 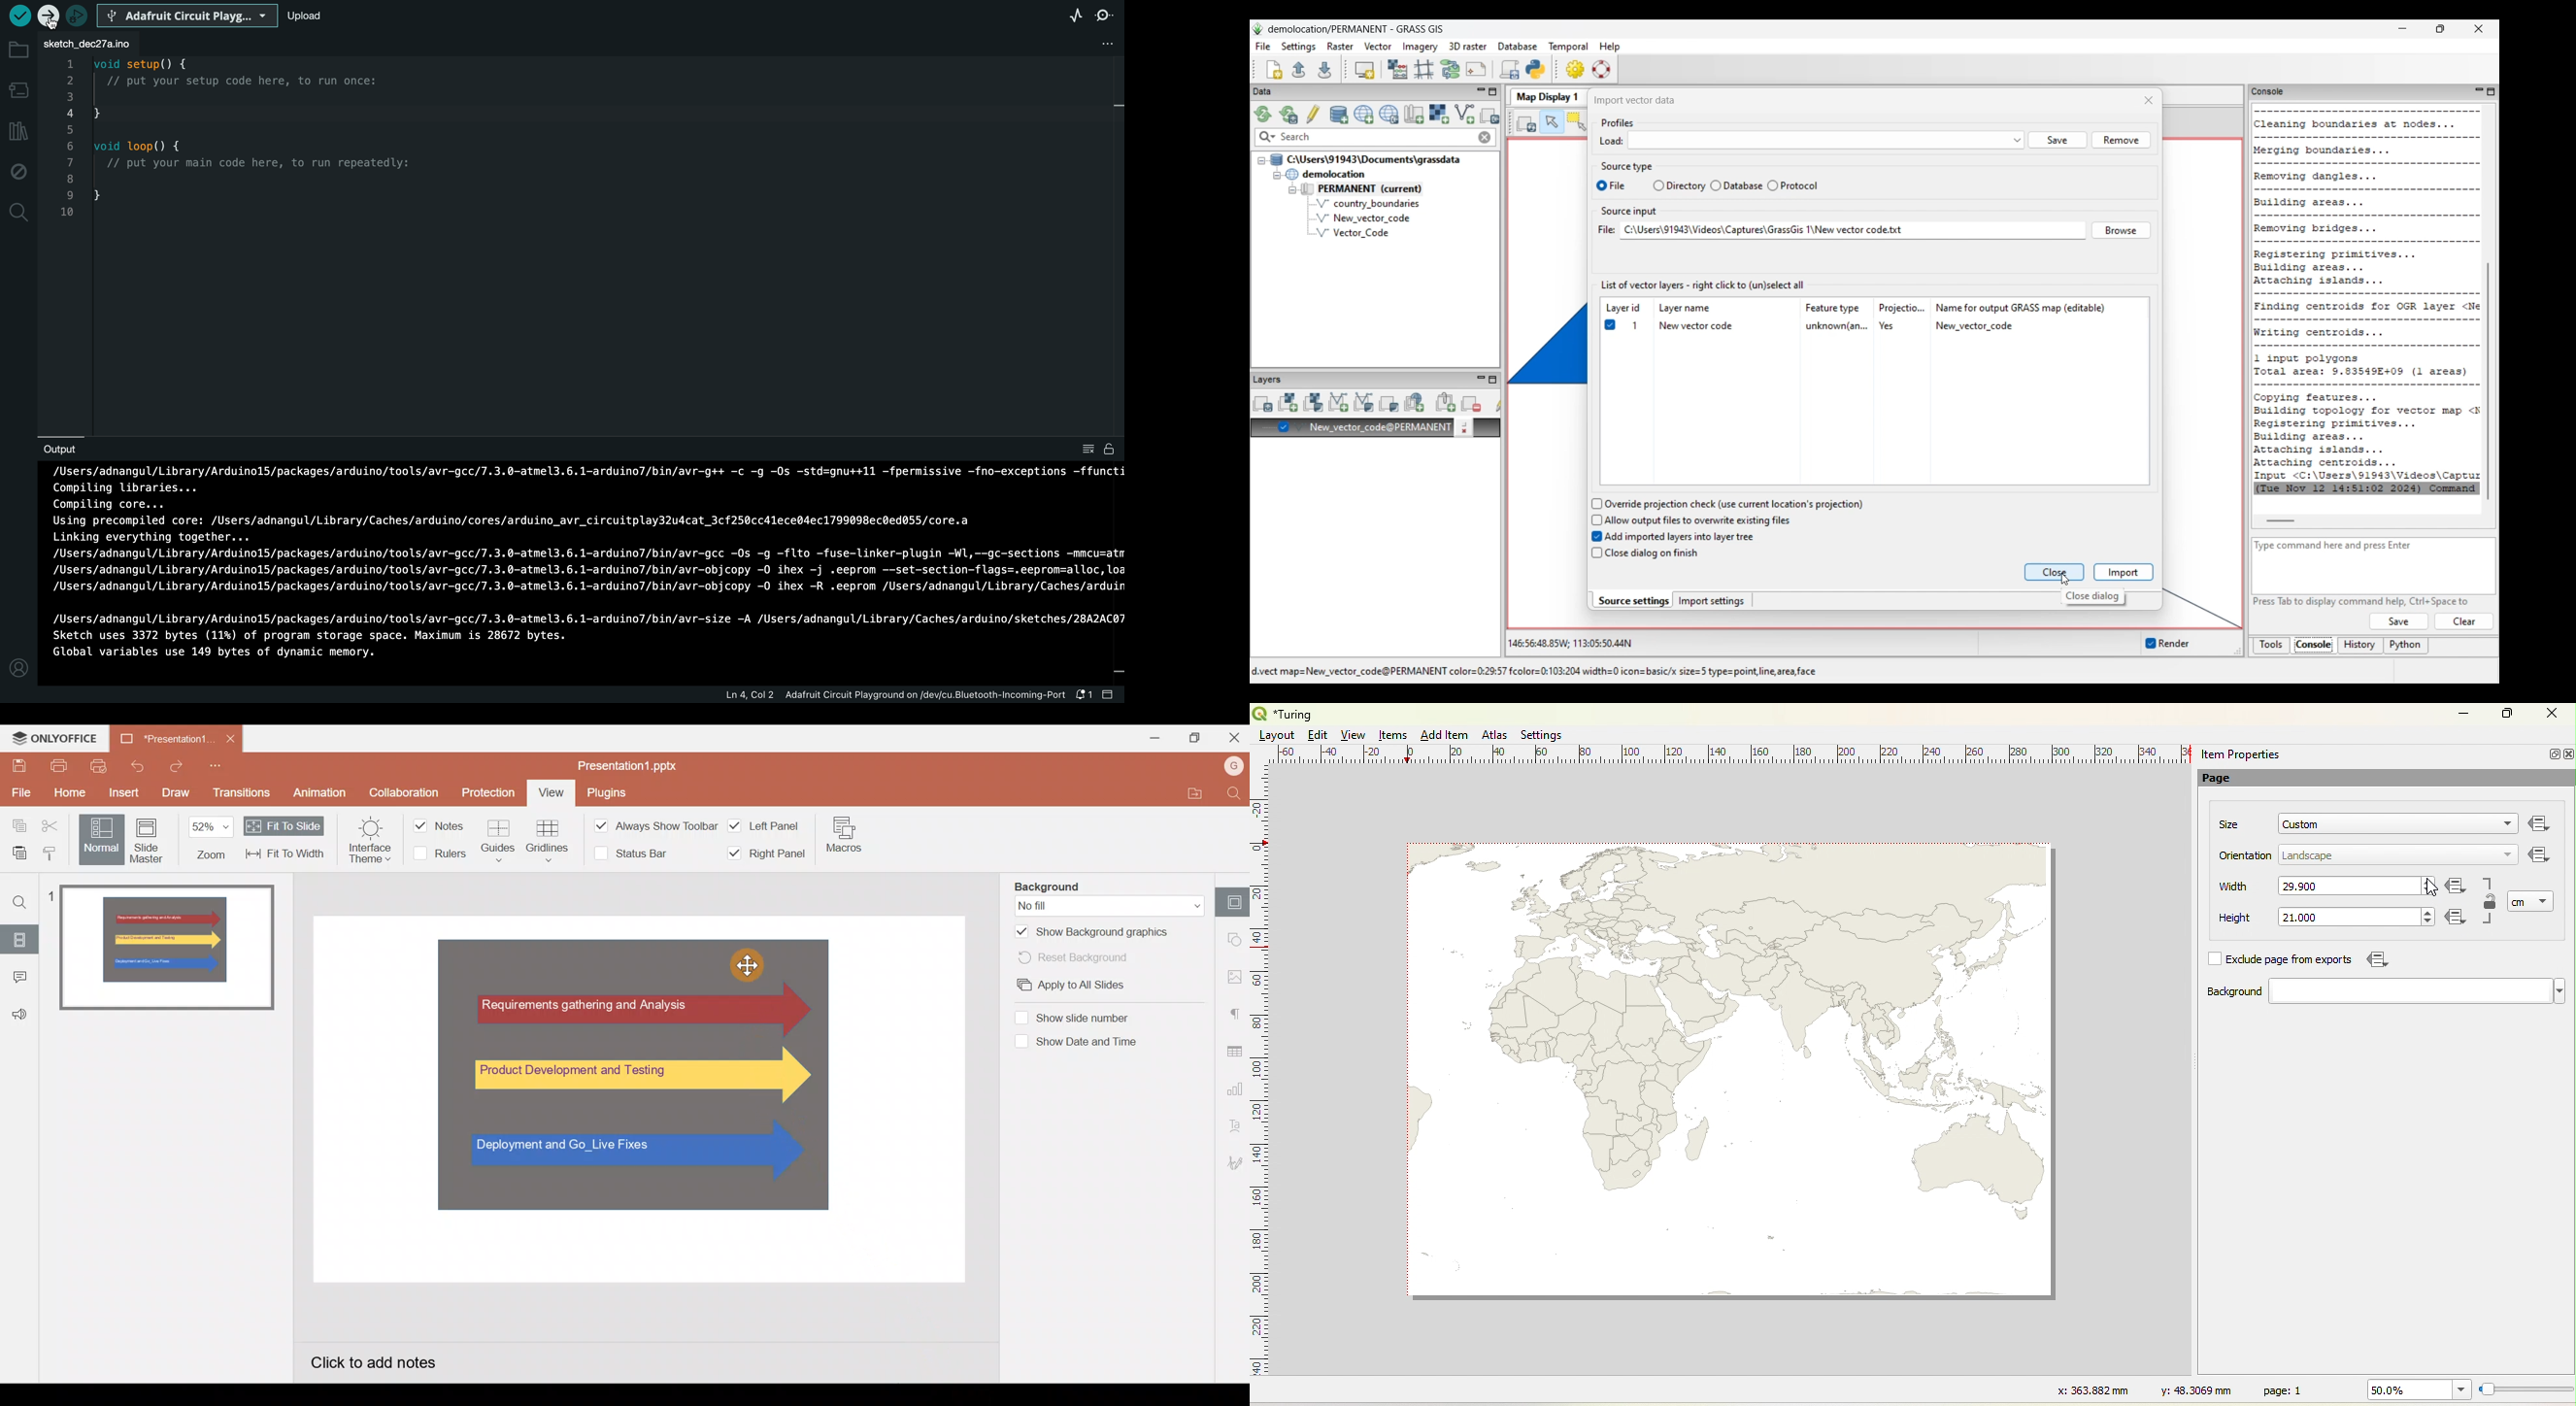 What do you see at coordinates (2526, 1390) in the screenshot?
I see `Resize` at bounding box center [2526, 1390].